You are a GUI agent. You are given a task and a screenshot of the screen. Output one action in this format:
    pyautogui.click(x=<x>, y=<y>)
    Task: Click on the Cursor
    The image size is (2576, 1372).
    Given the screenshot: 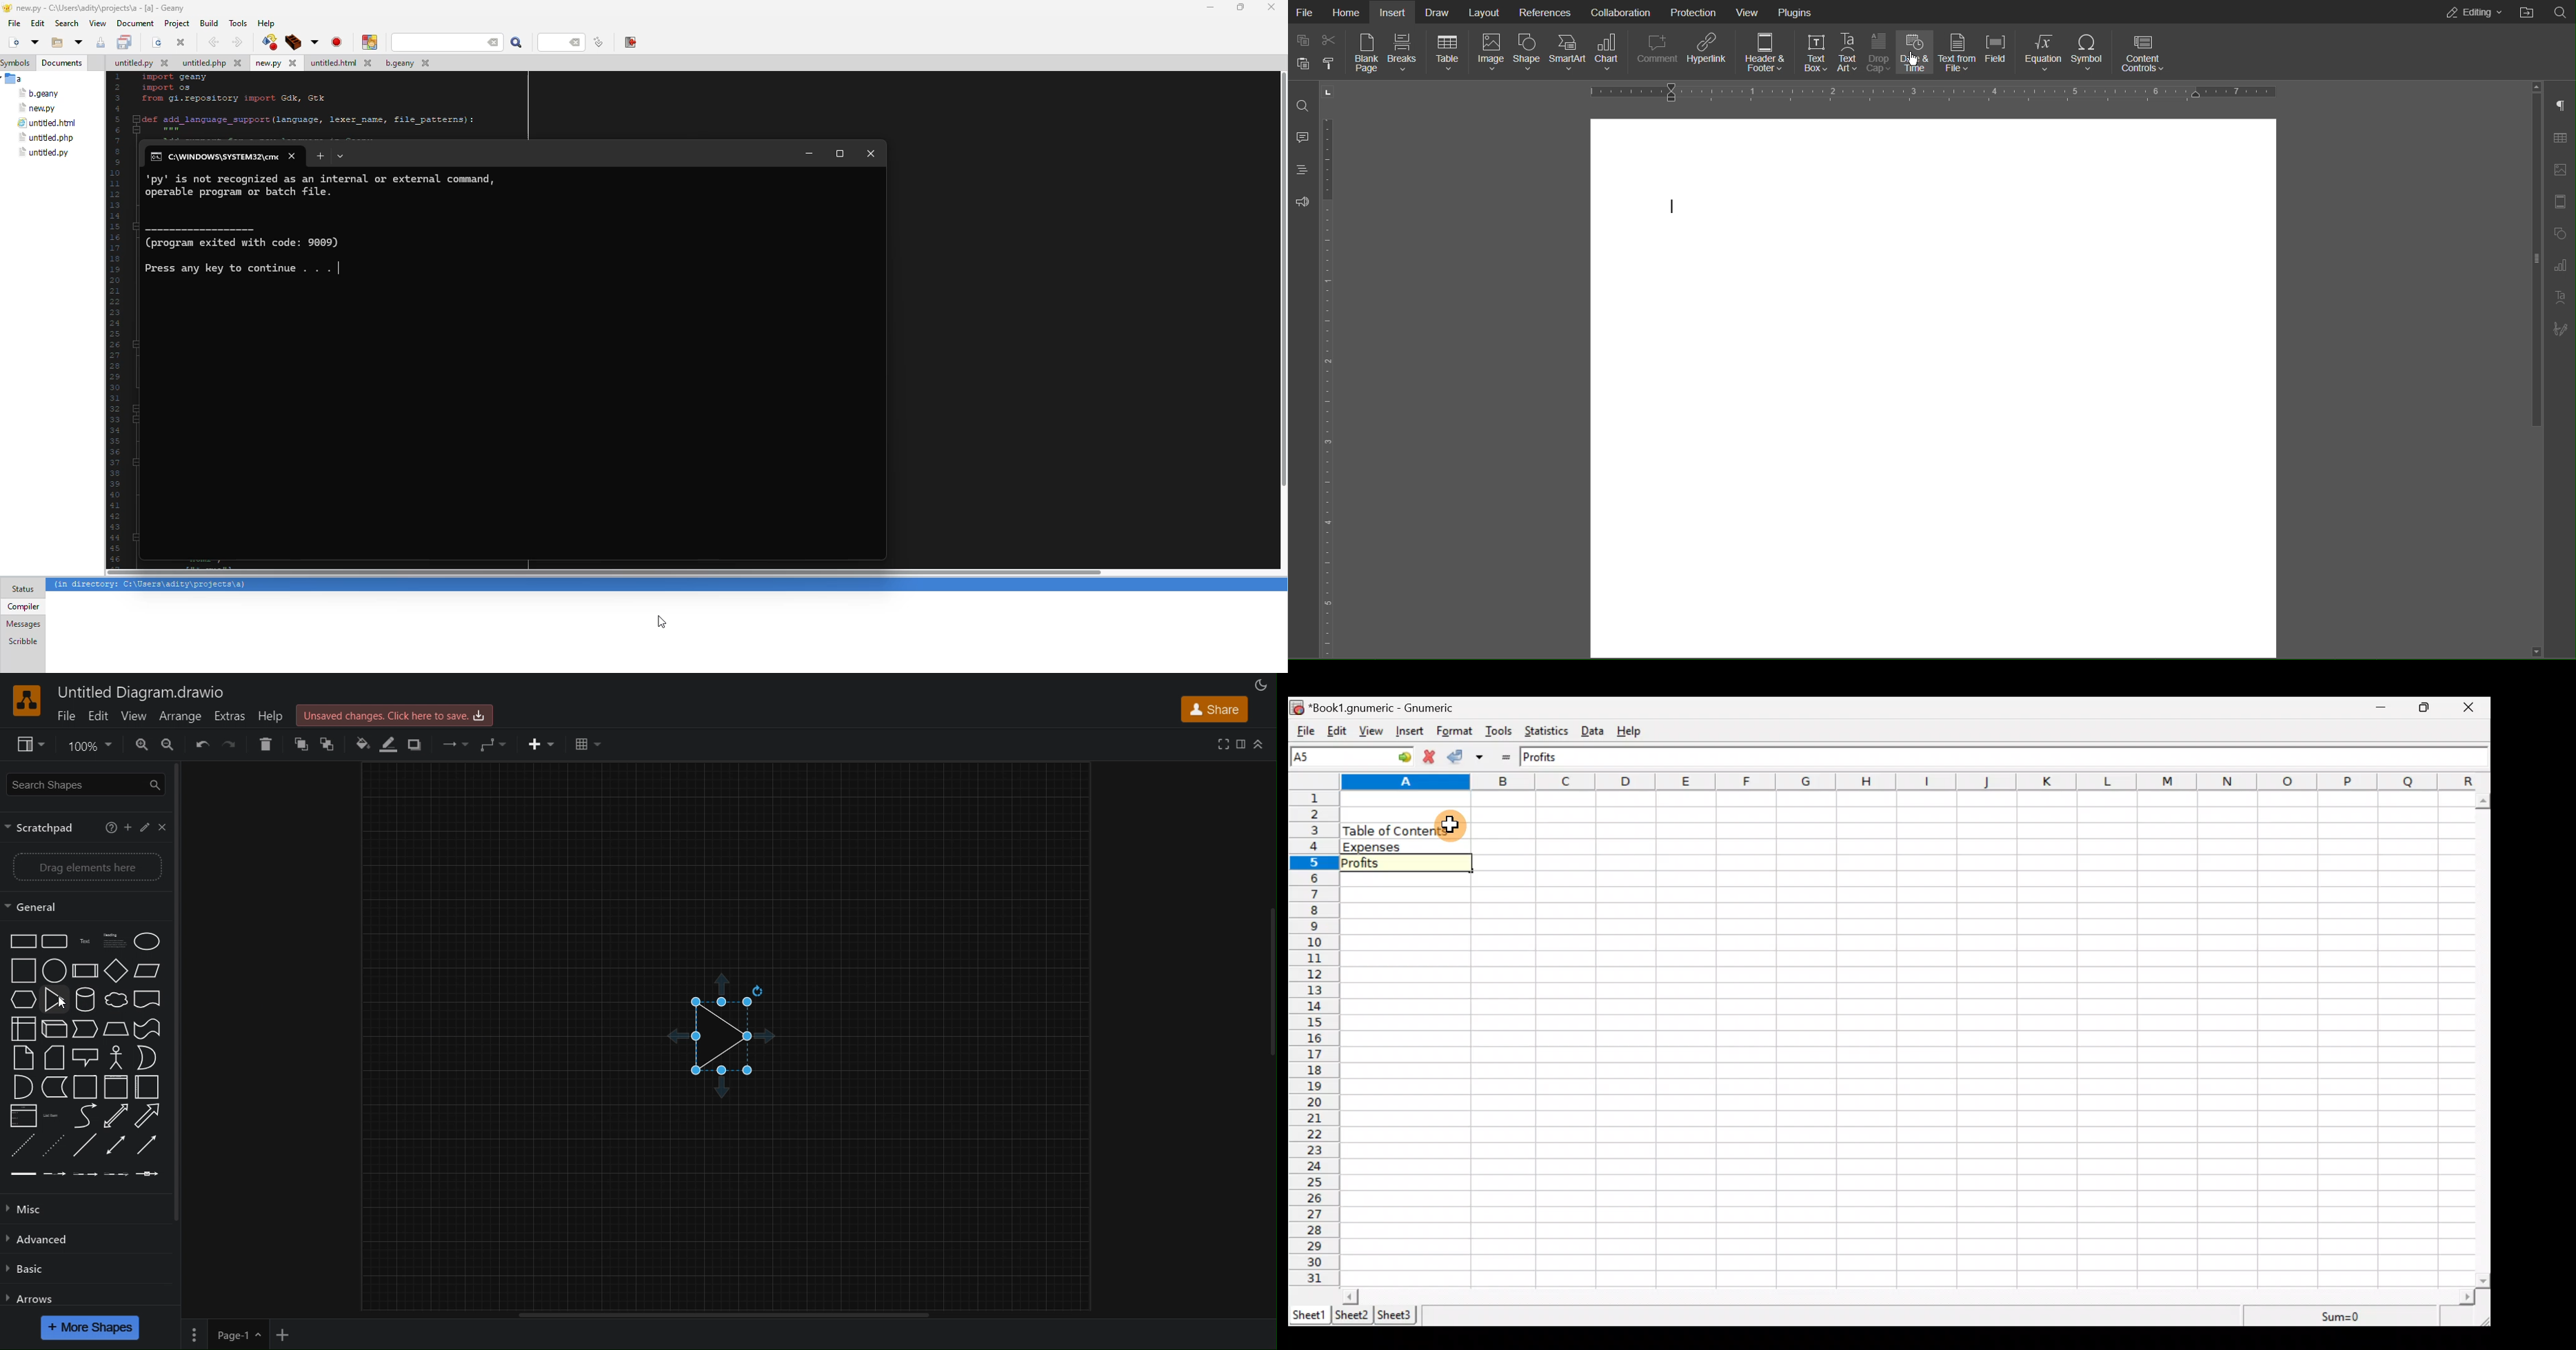 What is the action you would take?
    pyautogui.click(x=62, y=1003)
    